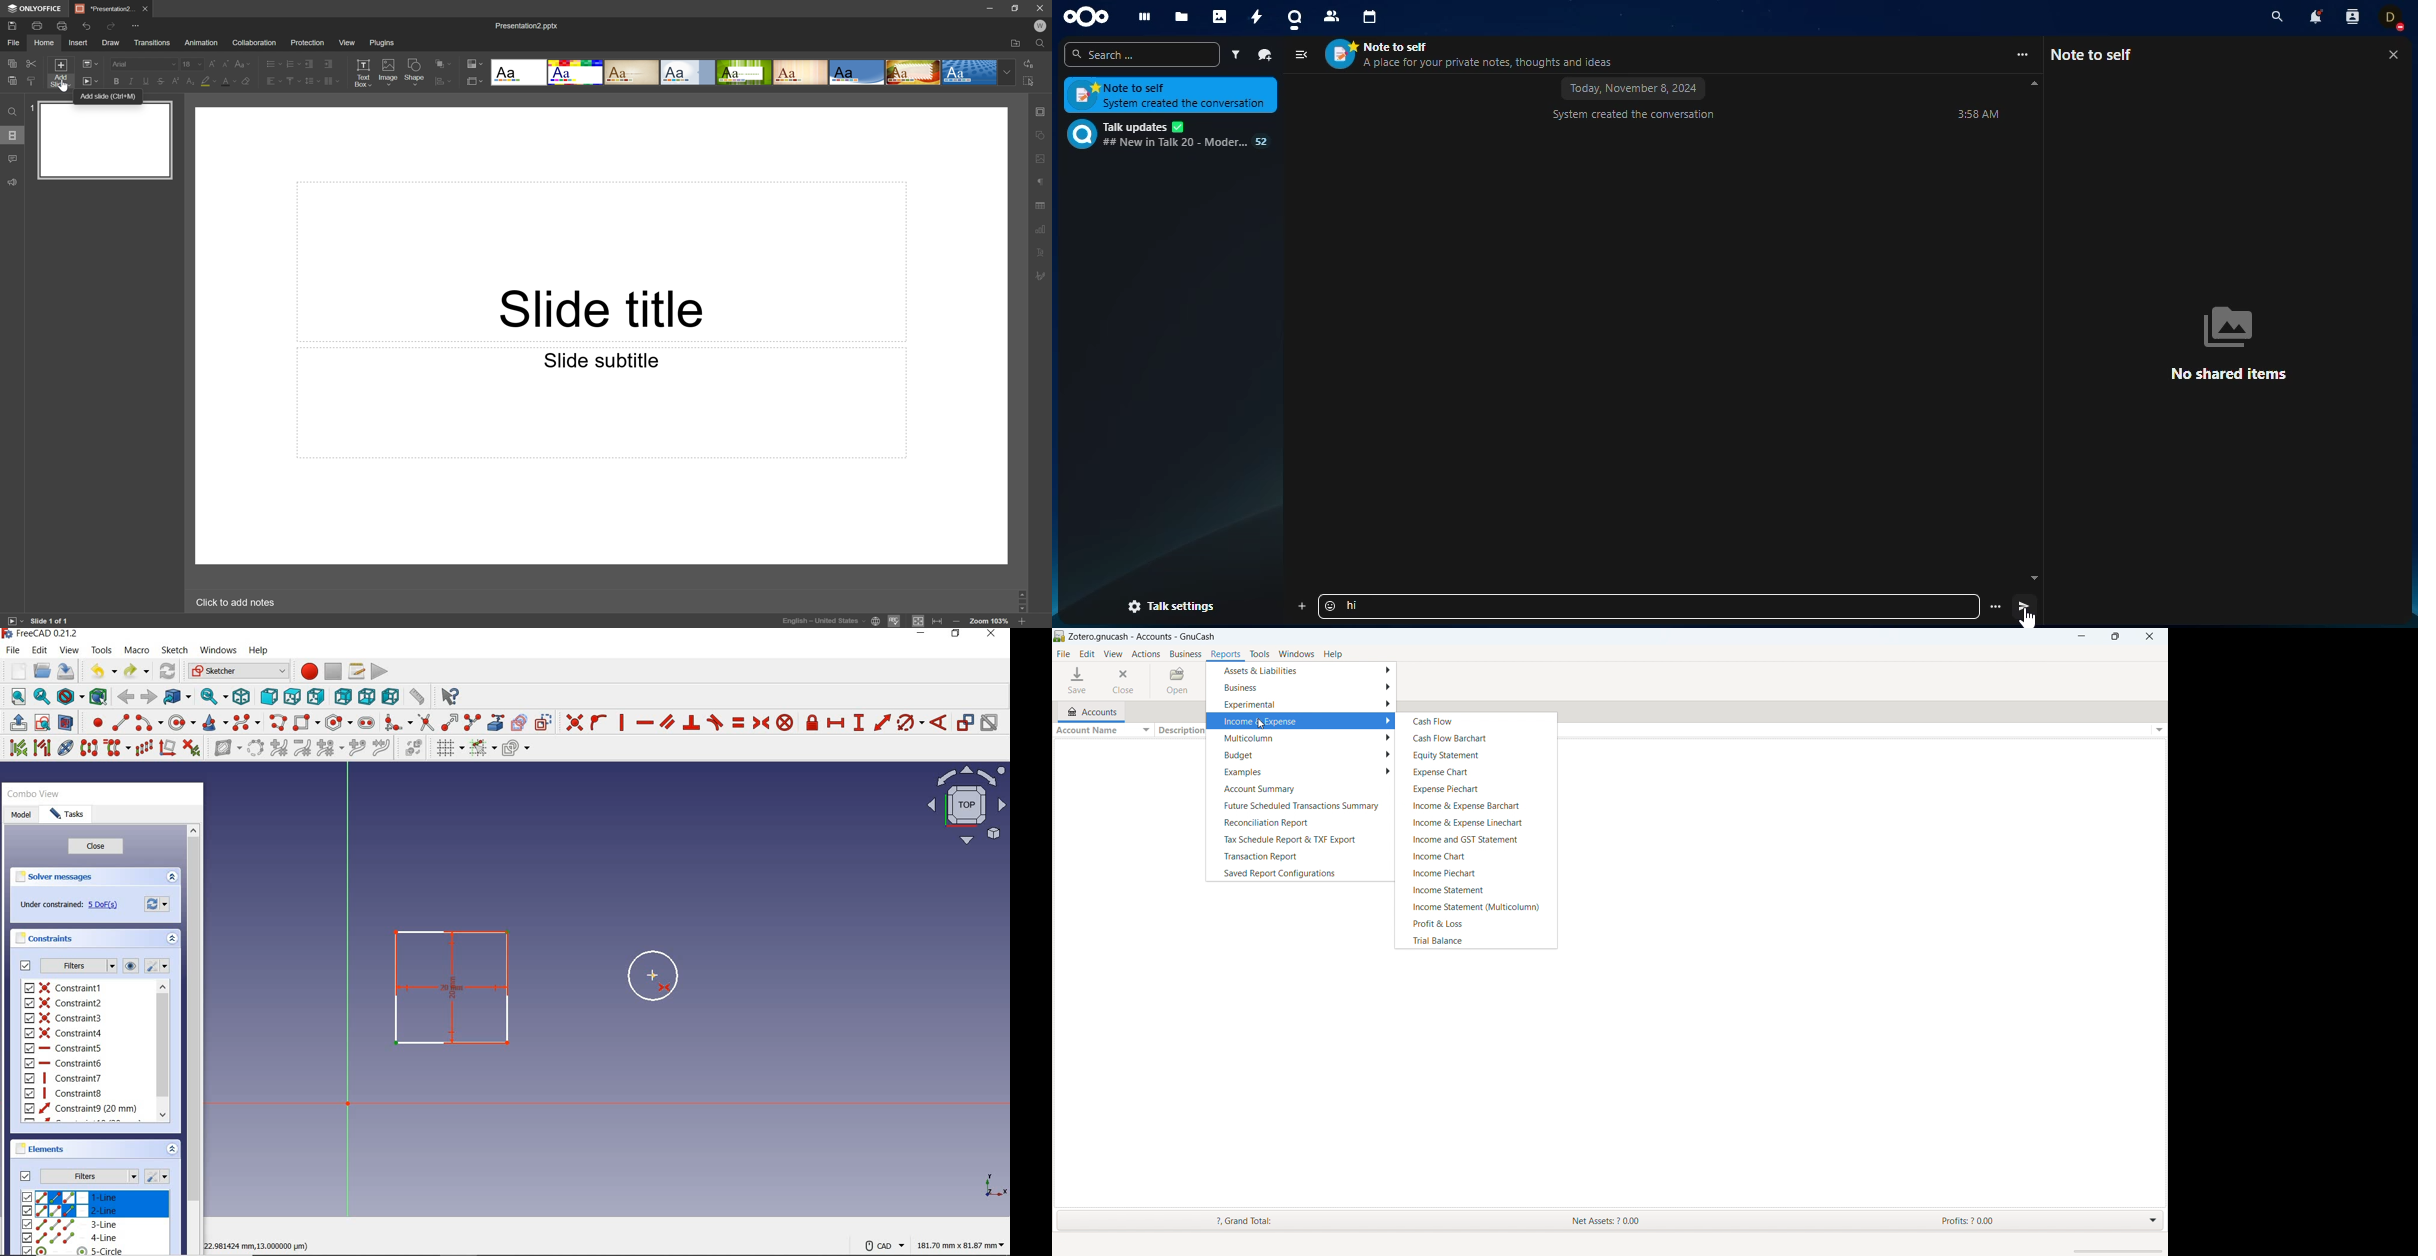 This screenshot has height=1260, width=2436. I want to click on constraint8, so click(65, 1093).